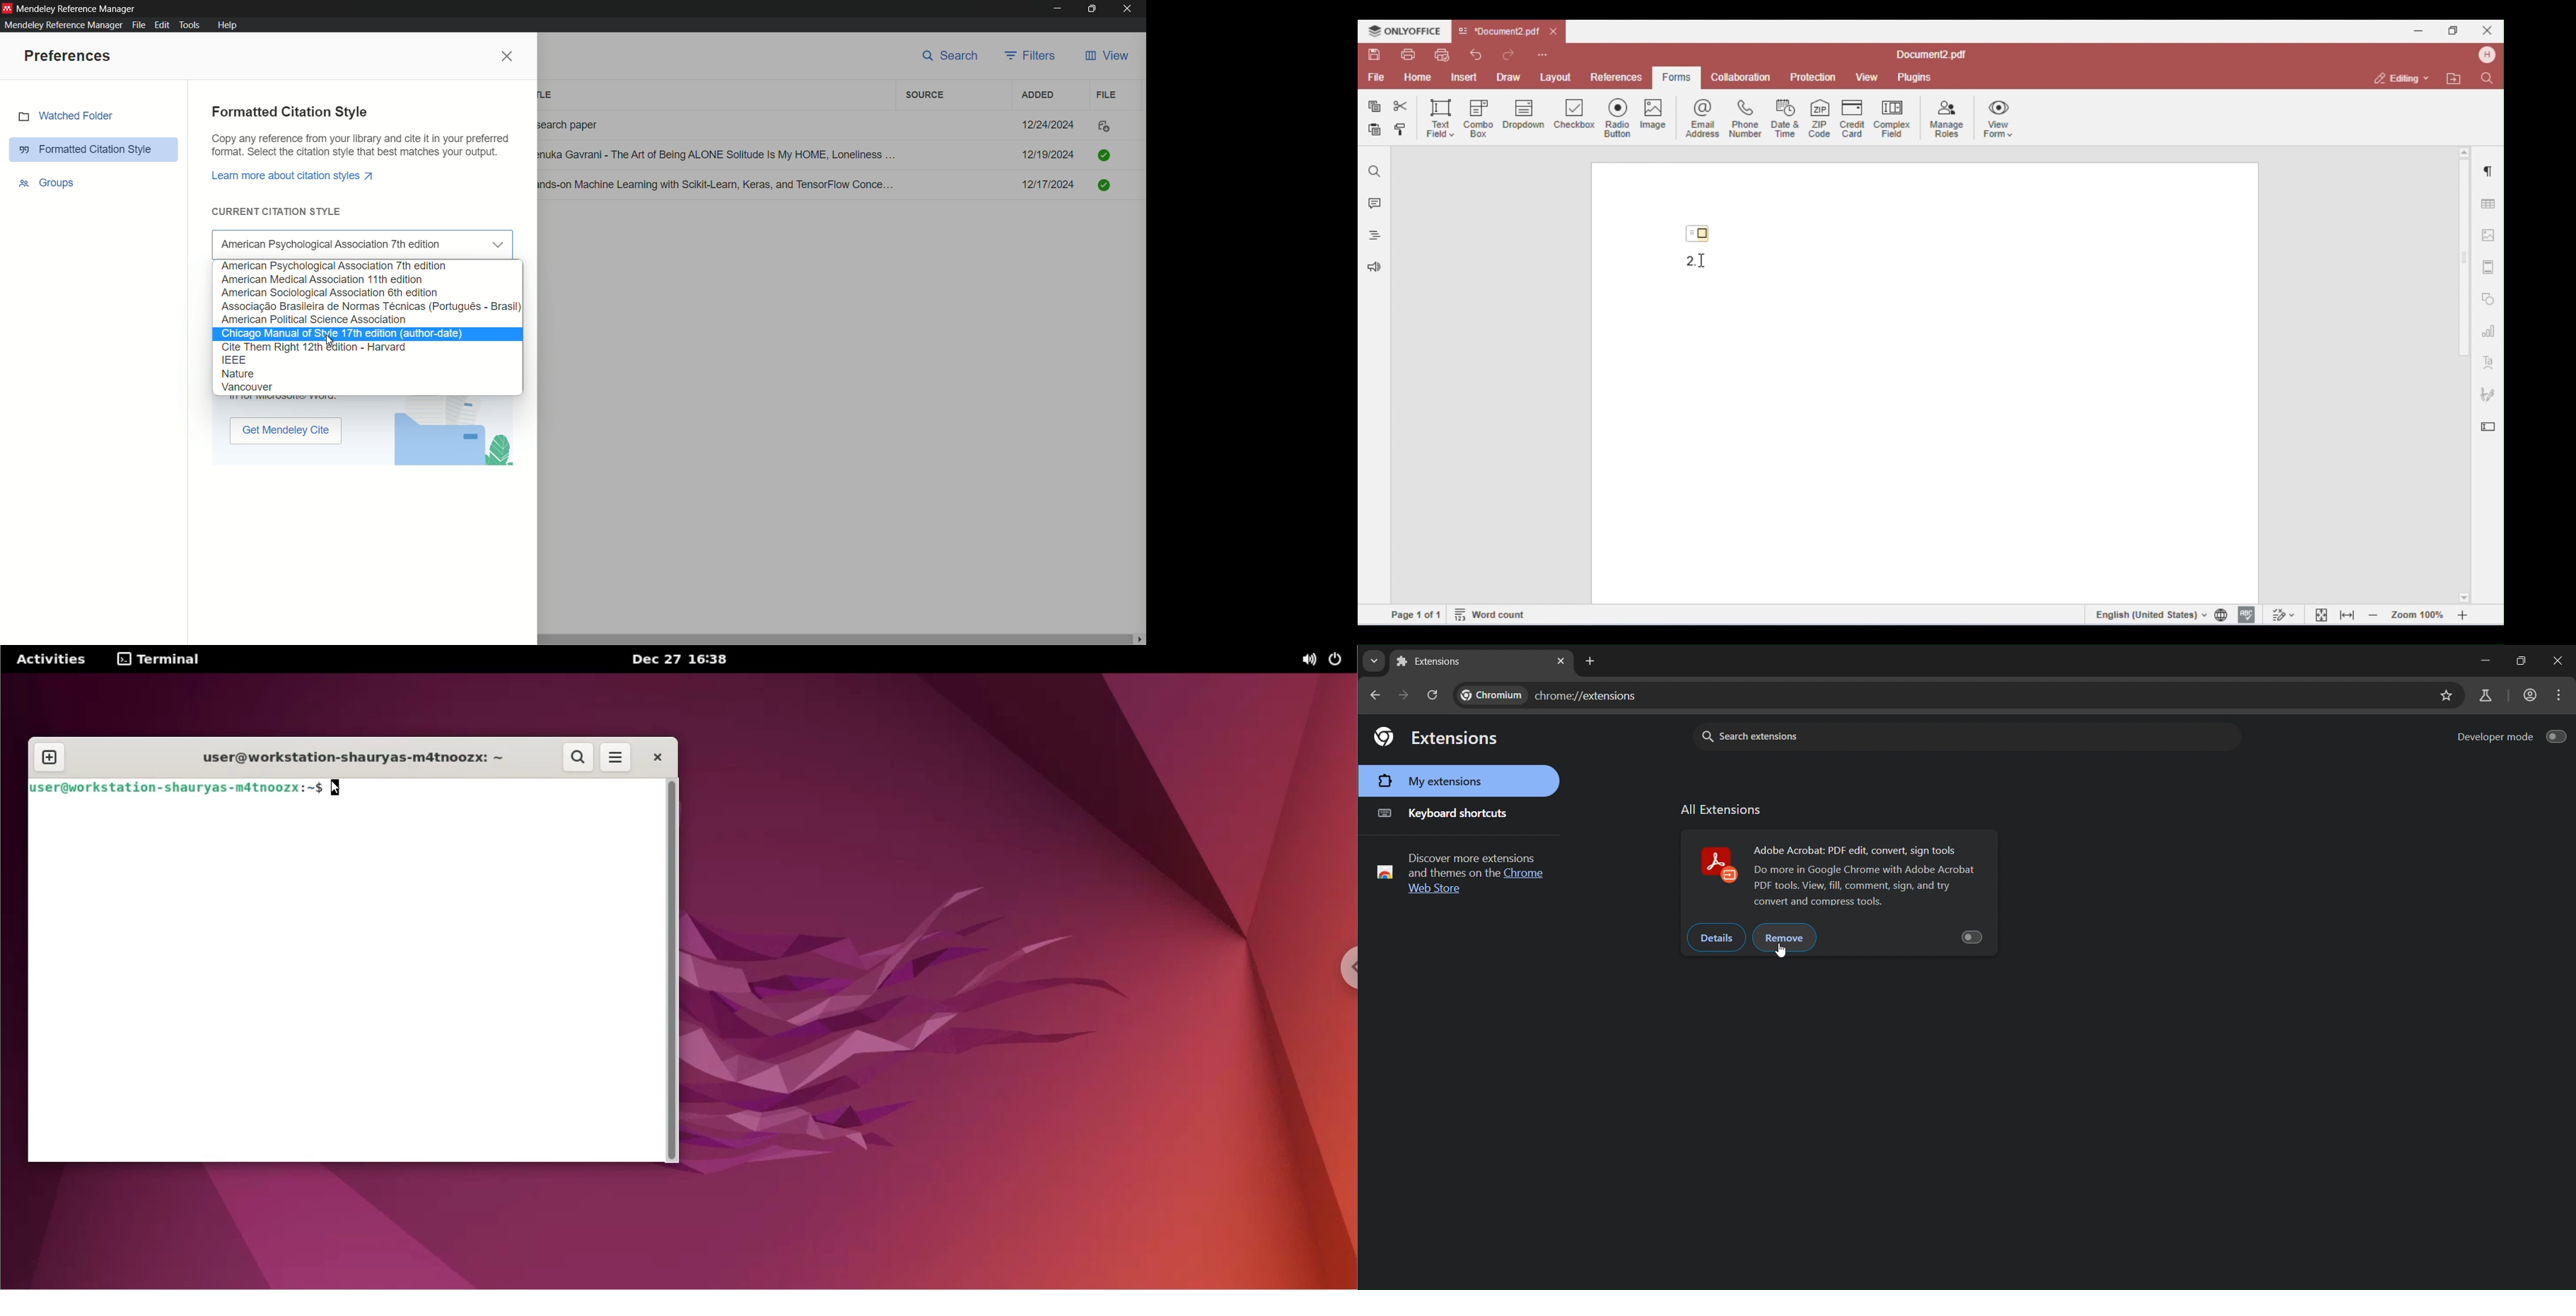 The image size is (2576, 1316). Describe the element at coordinates (1779, 954) in the screenshot. I see `Cursor` at that location.